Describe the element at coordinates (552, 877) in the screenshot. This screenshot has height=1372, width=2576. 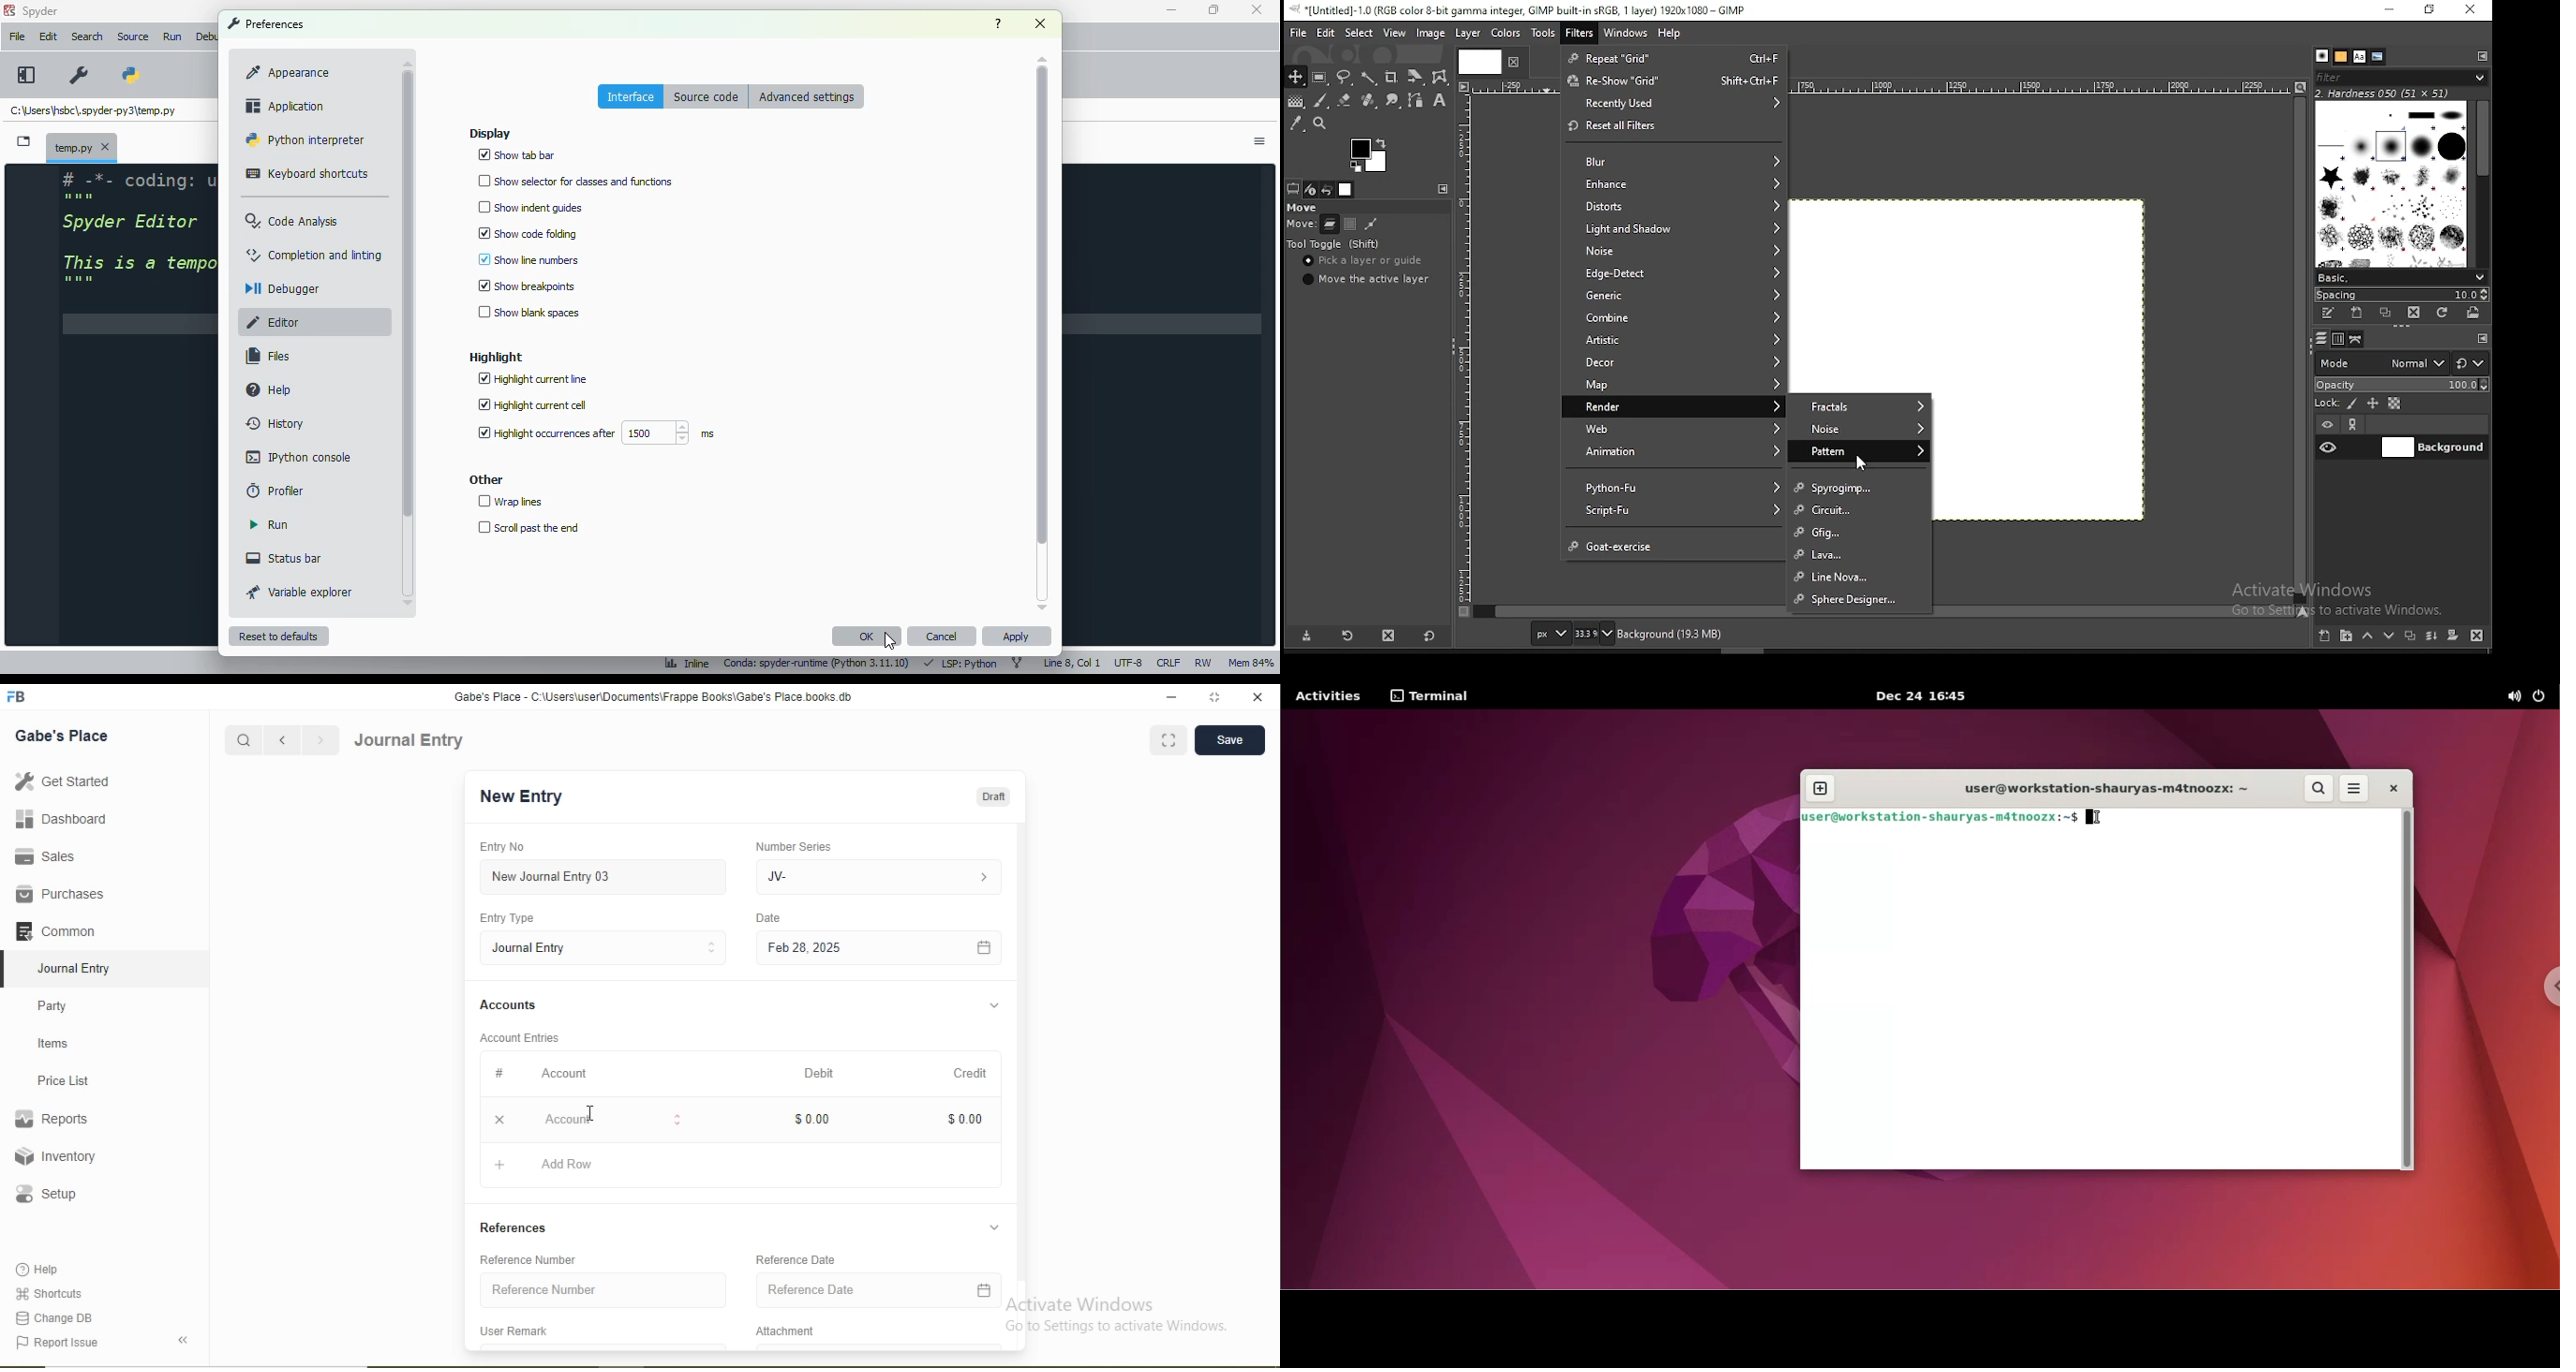
I see `New Journal Entry 03` at that location.